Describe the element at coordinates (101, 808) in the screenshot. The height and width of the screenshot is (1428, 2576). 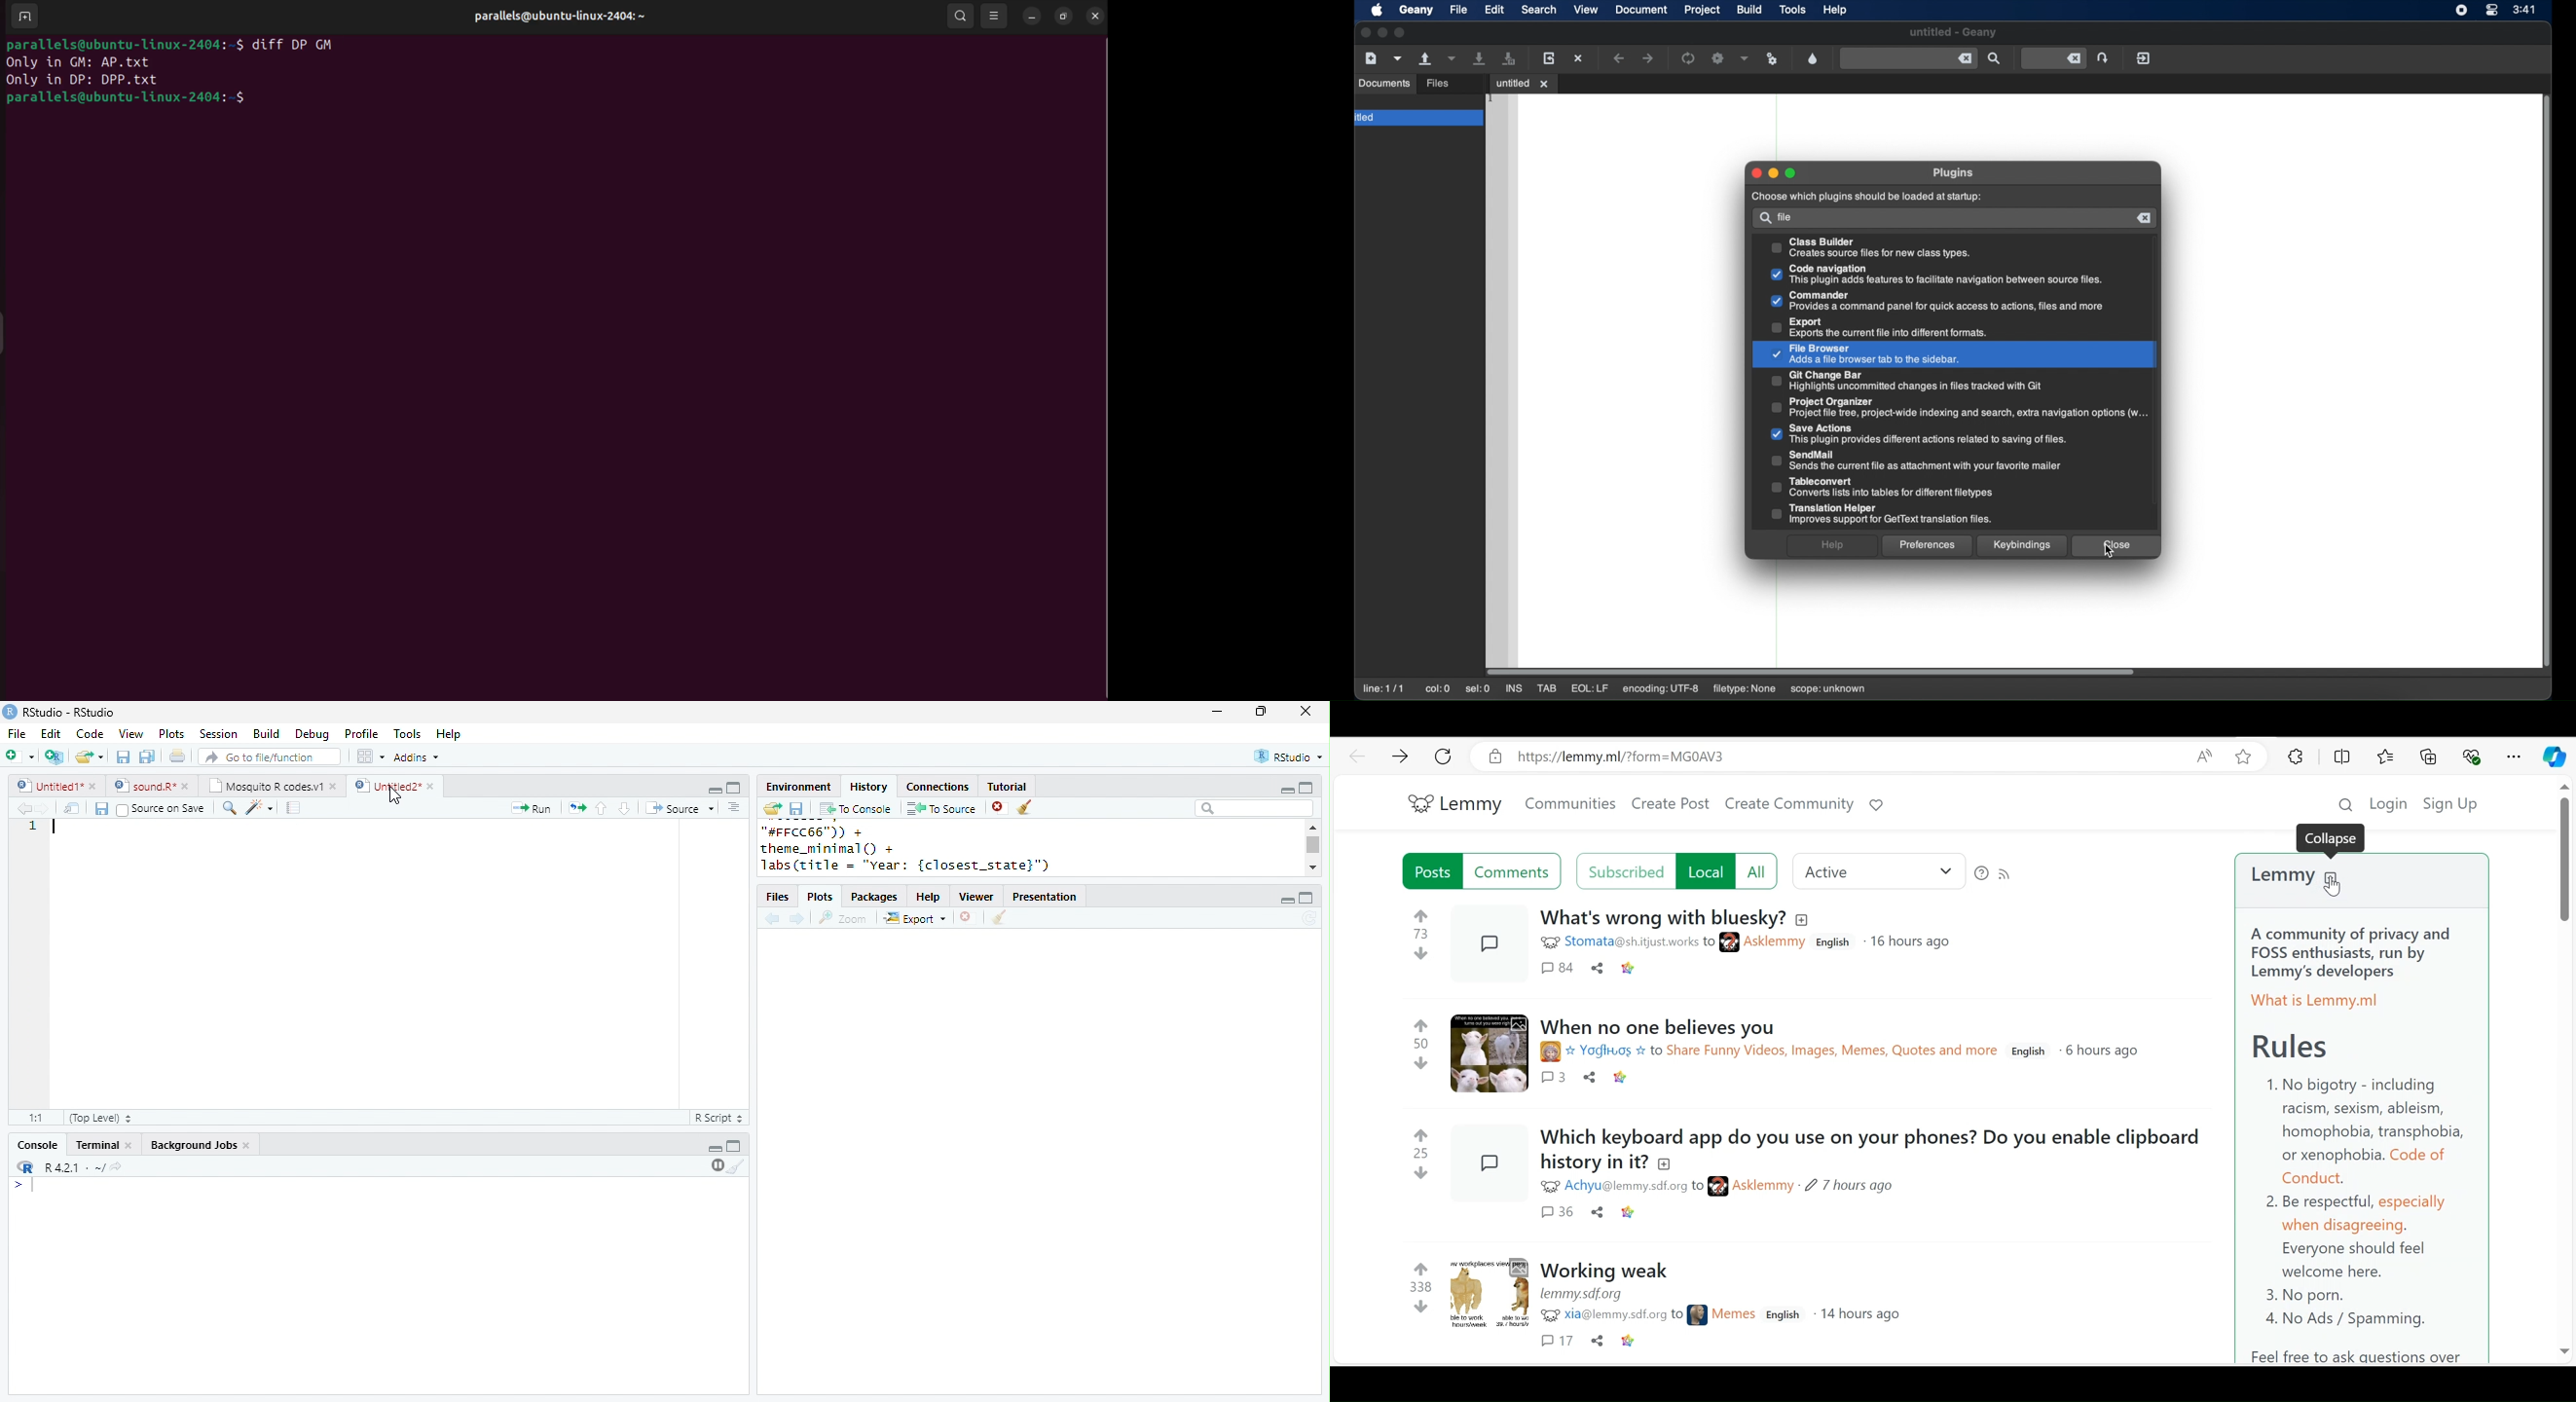
I see `save` at that location.